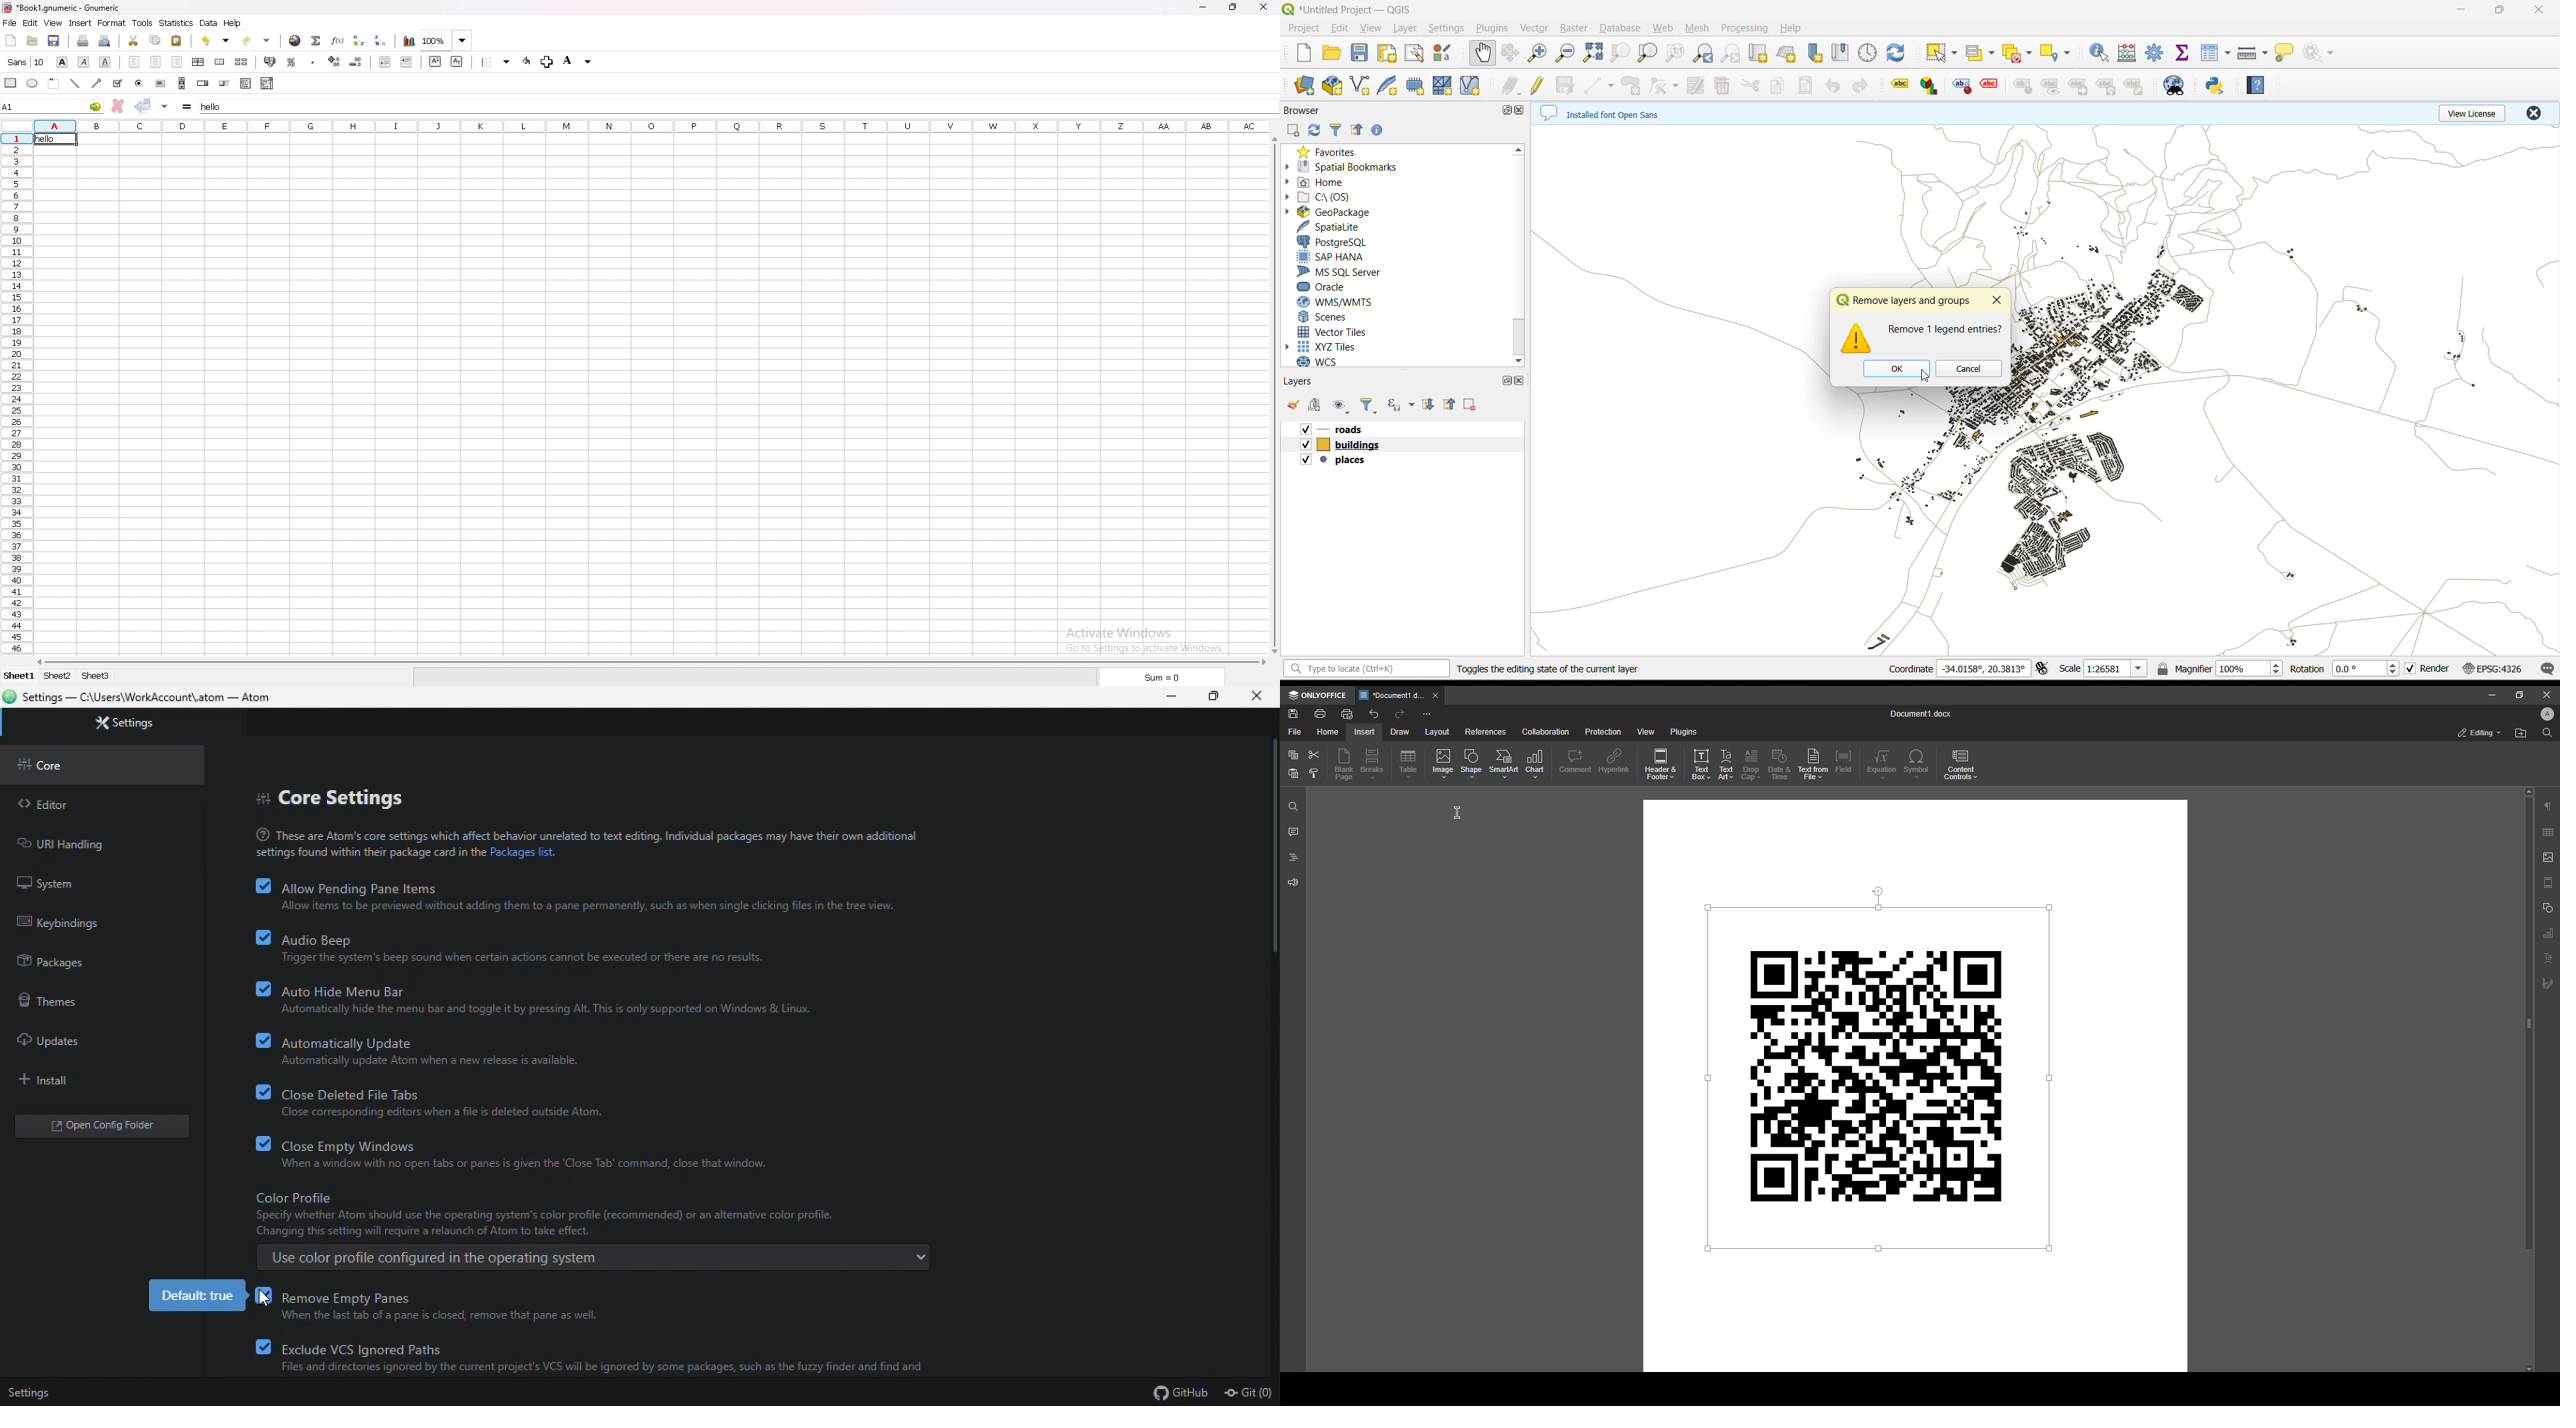 This screenshot has height=1428, width=2576. I want to click on cell input, so click(737, 105).